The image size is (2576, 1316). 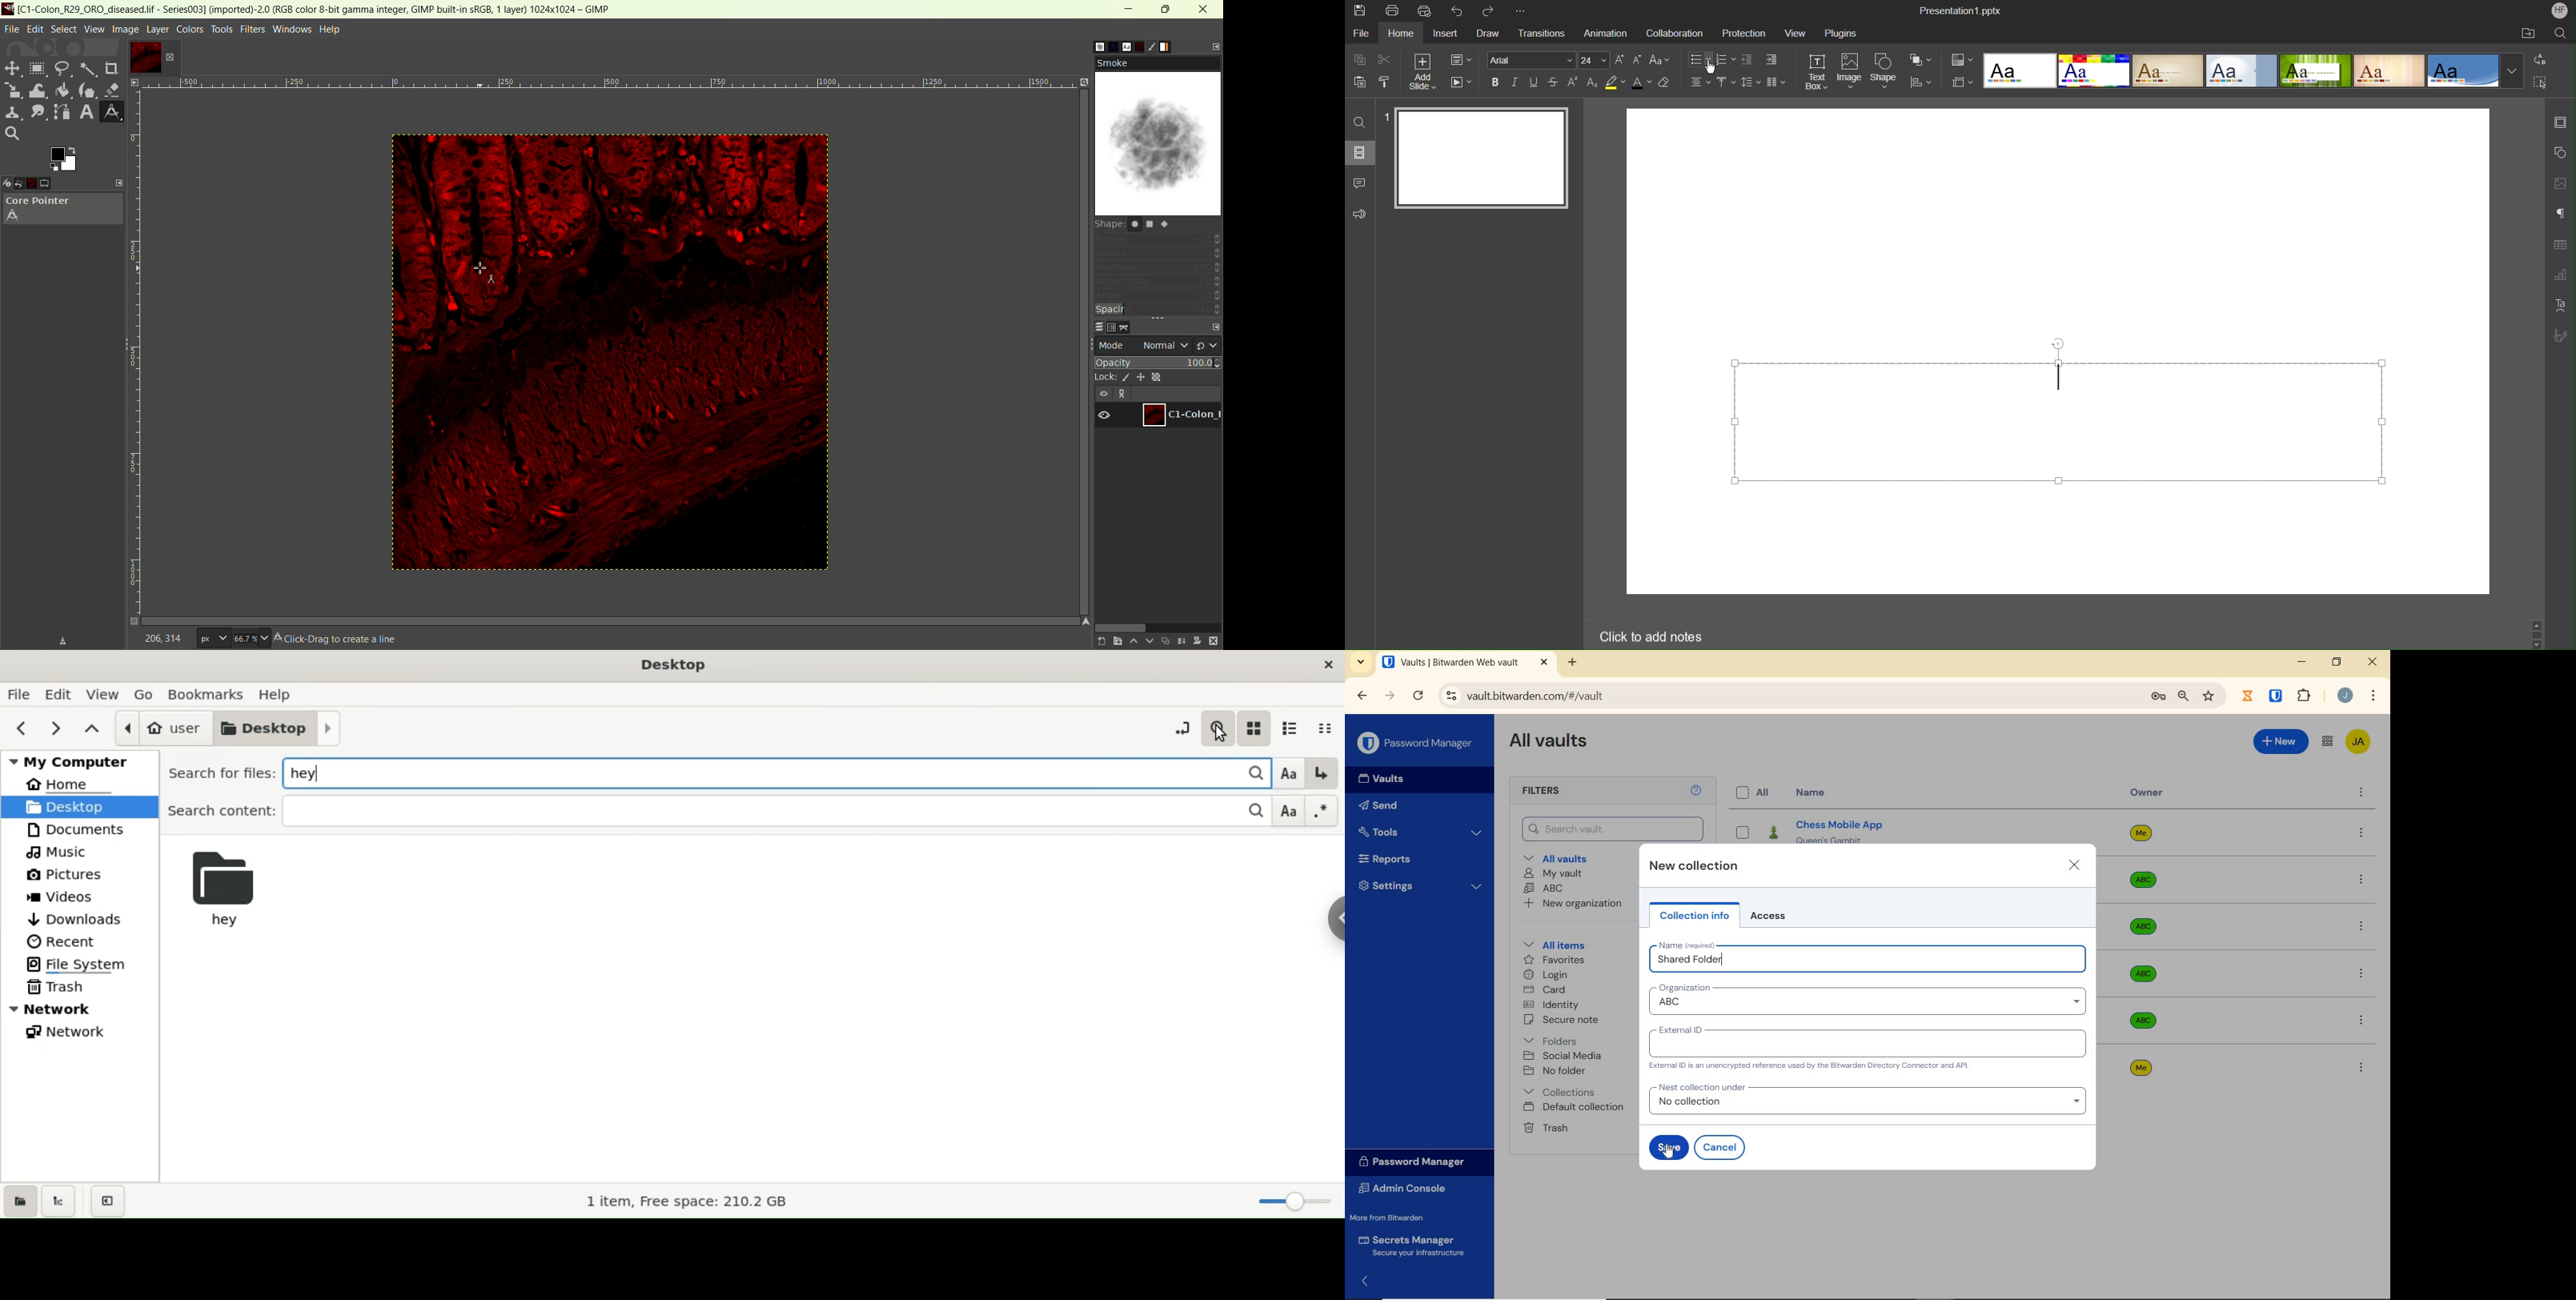 What do you see at coordinates (1446, 33) in the screenshot?
I see `Insert` at bounding box center [1446, 33].